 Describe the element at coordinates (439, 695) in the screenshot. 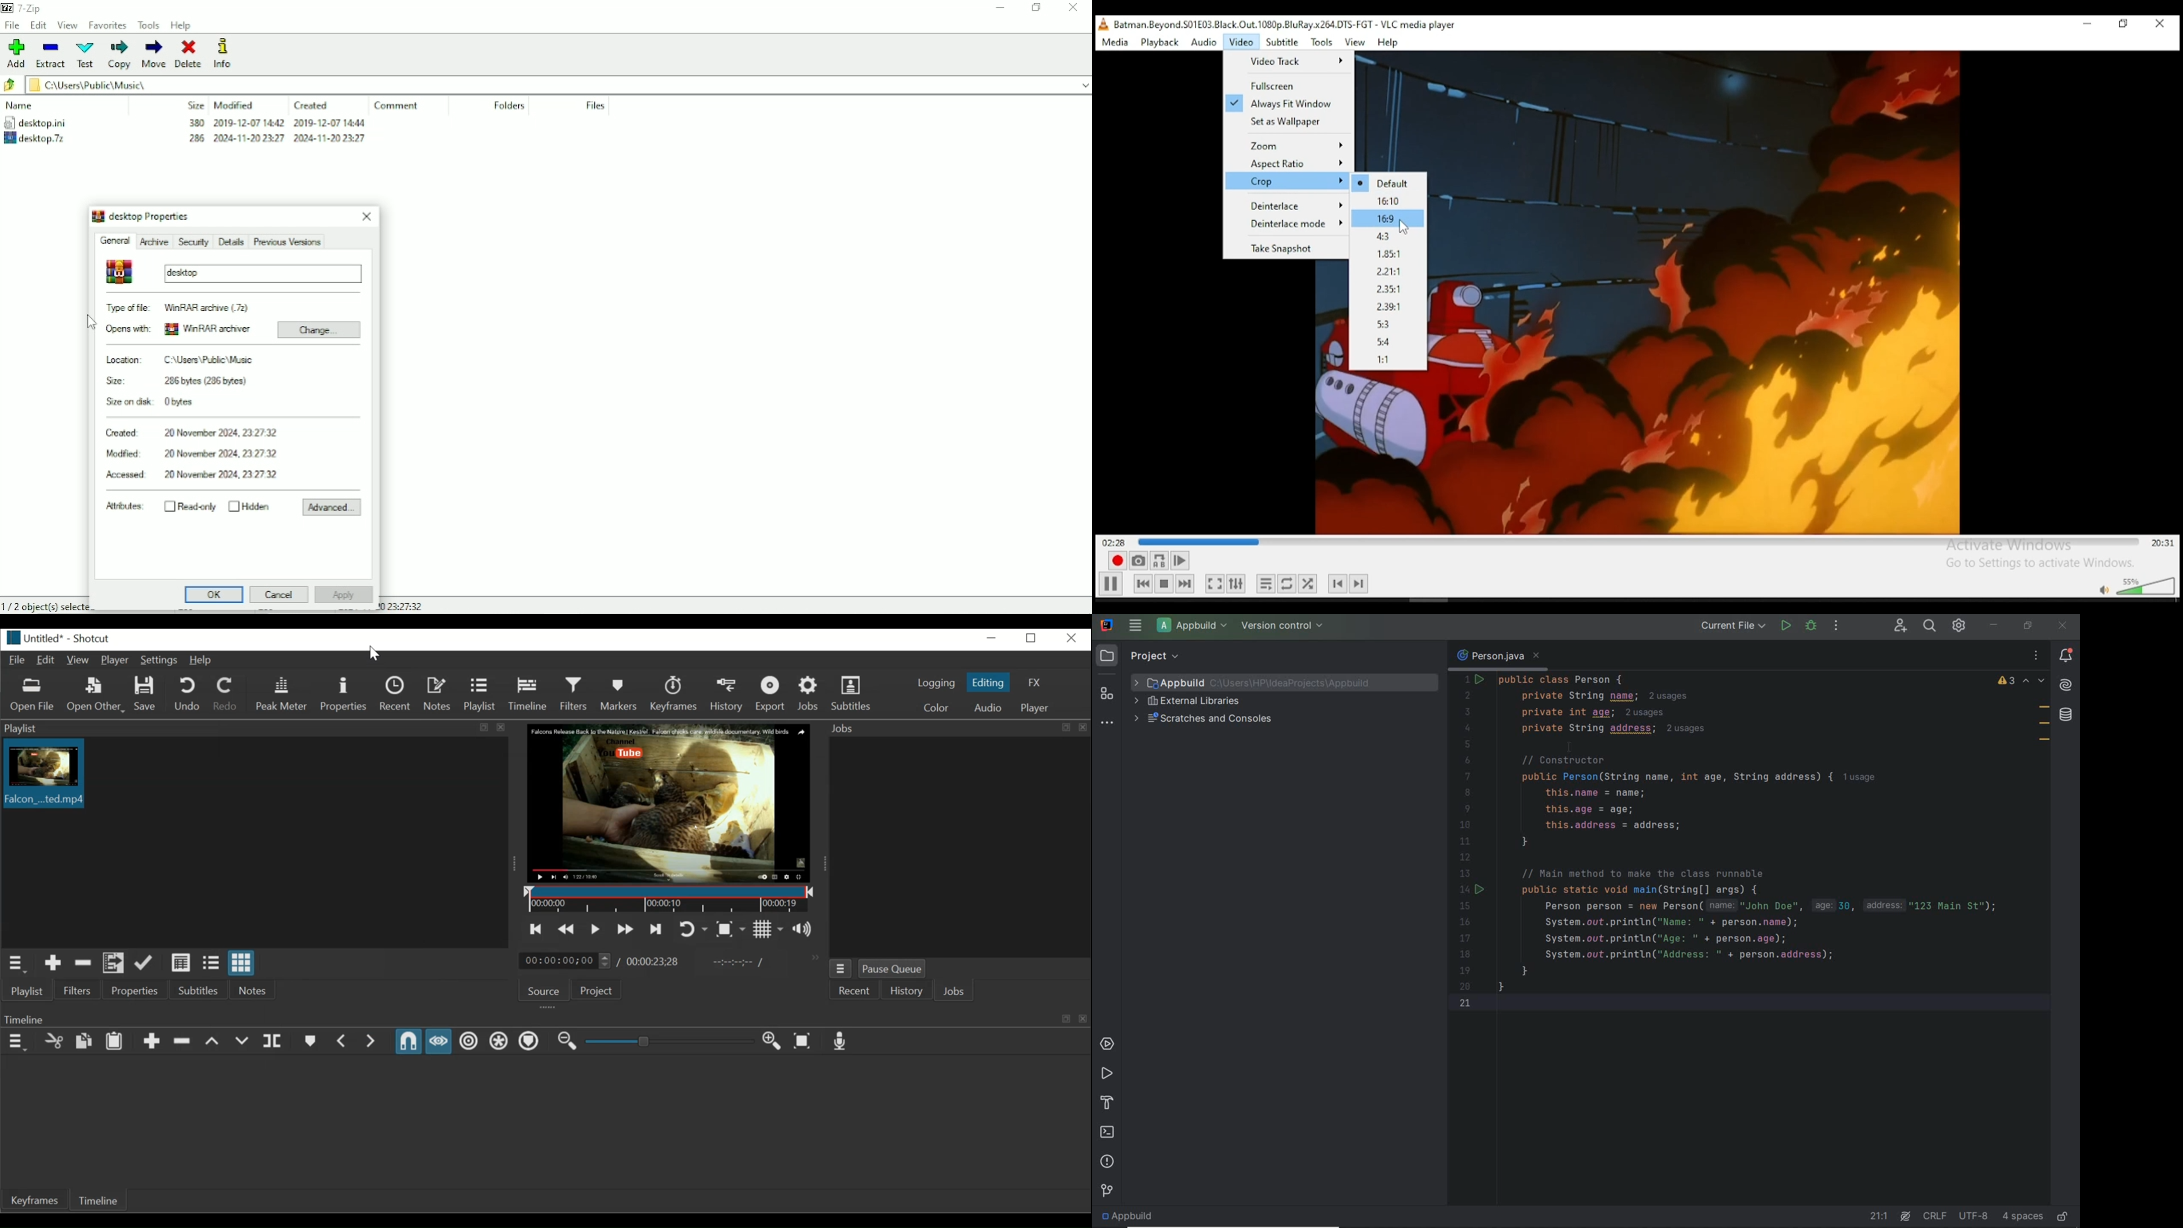

I see `Notes` at that location.